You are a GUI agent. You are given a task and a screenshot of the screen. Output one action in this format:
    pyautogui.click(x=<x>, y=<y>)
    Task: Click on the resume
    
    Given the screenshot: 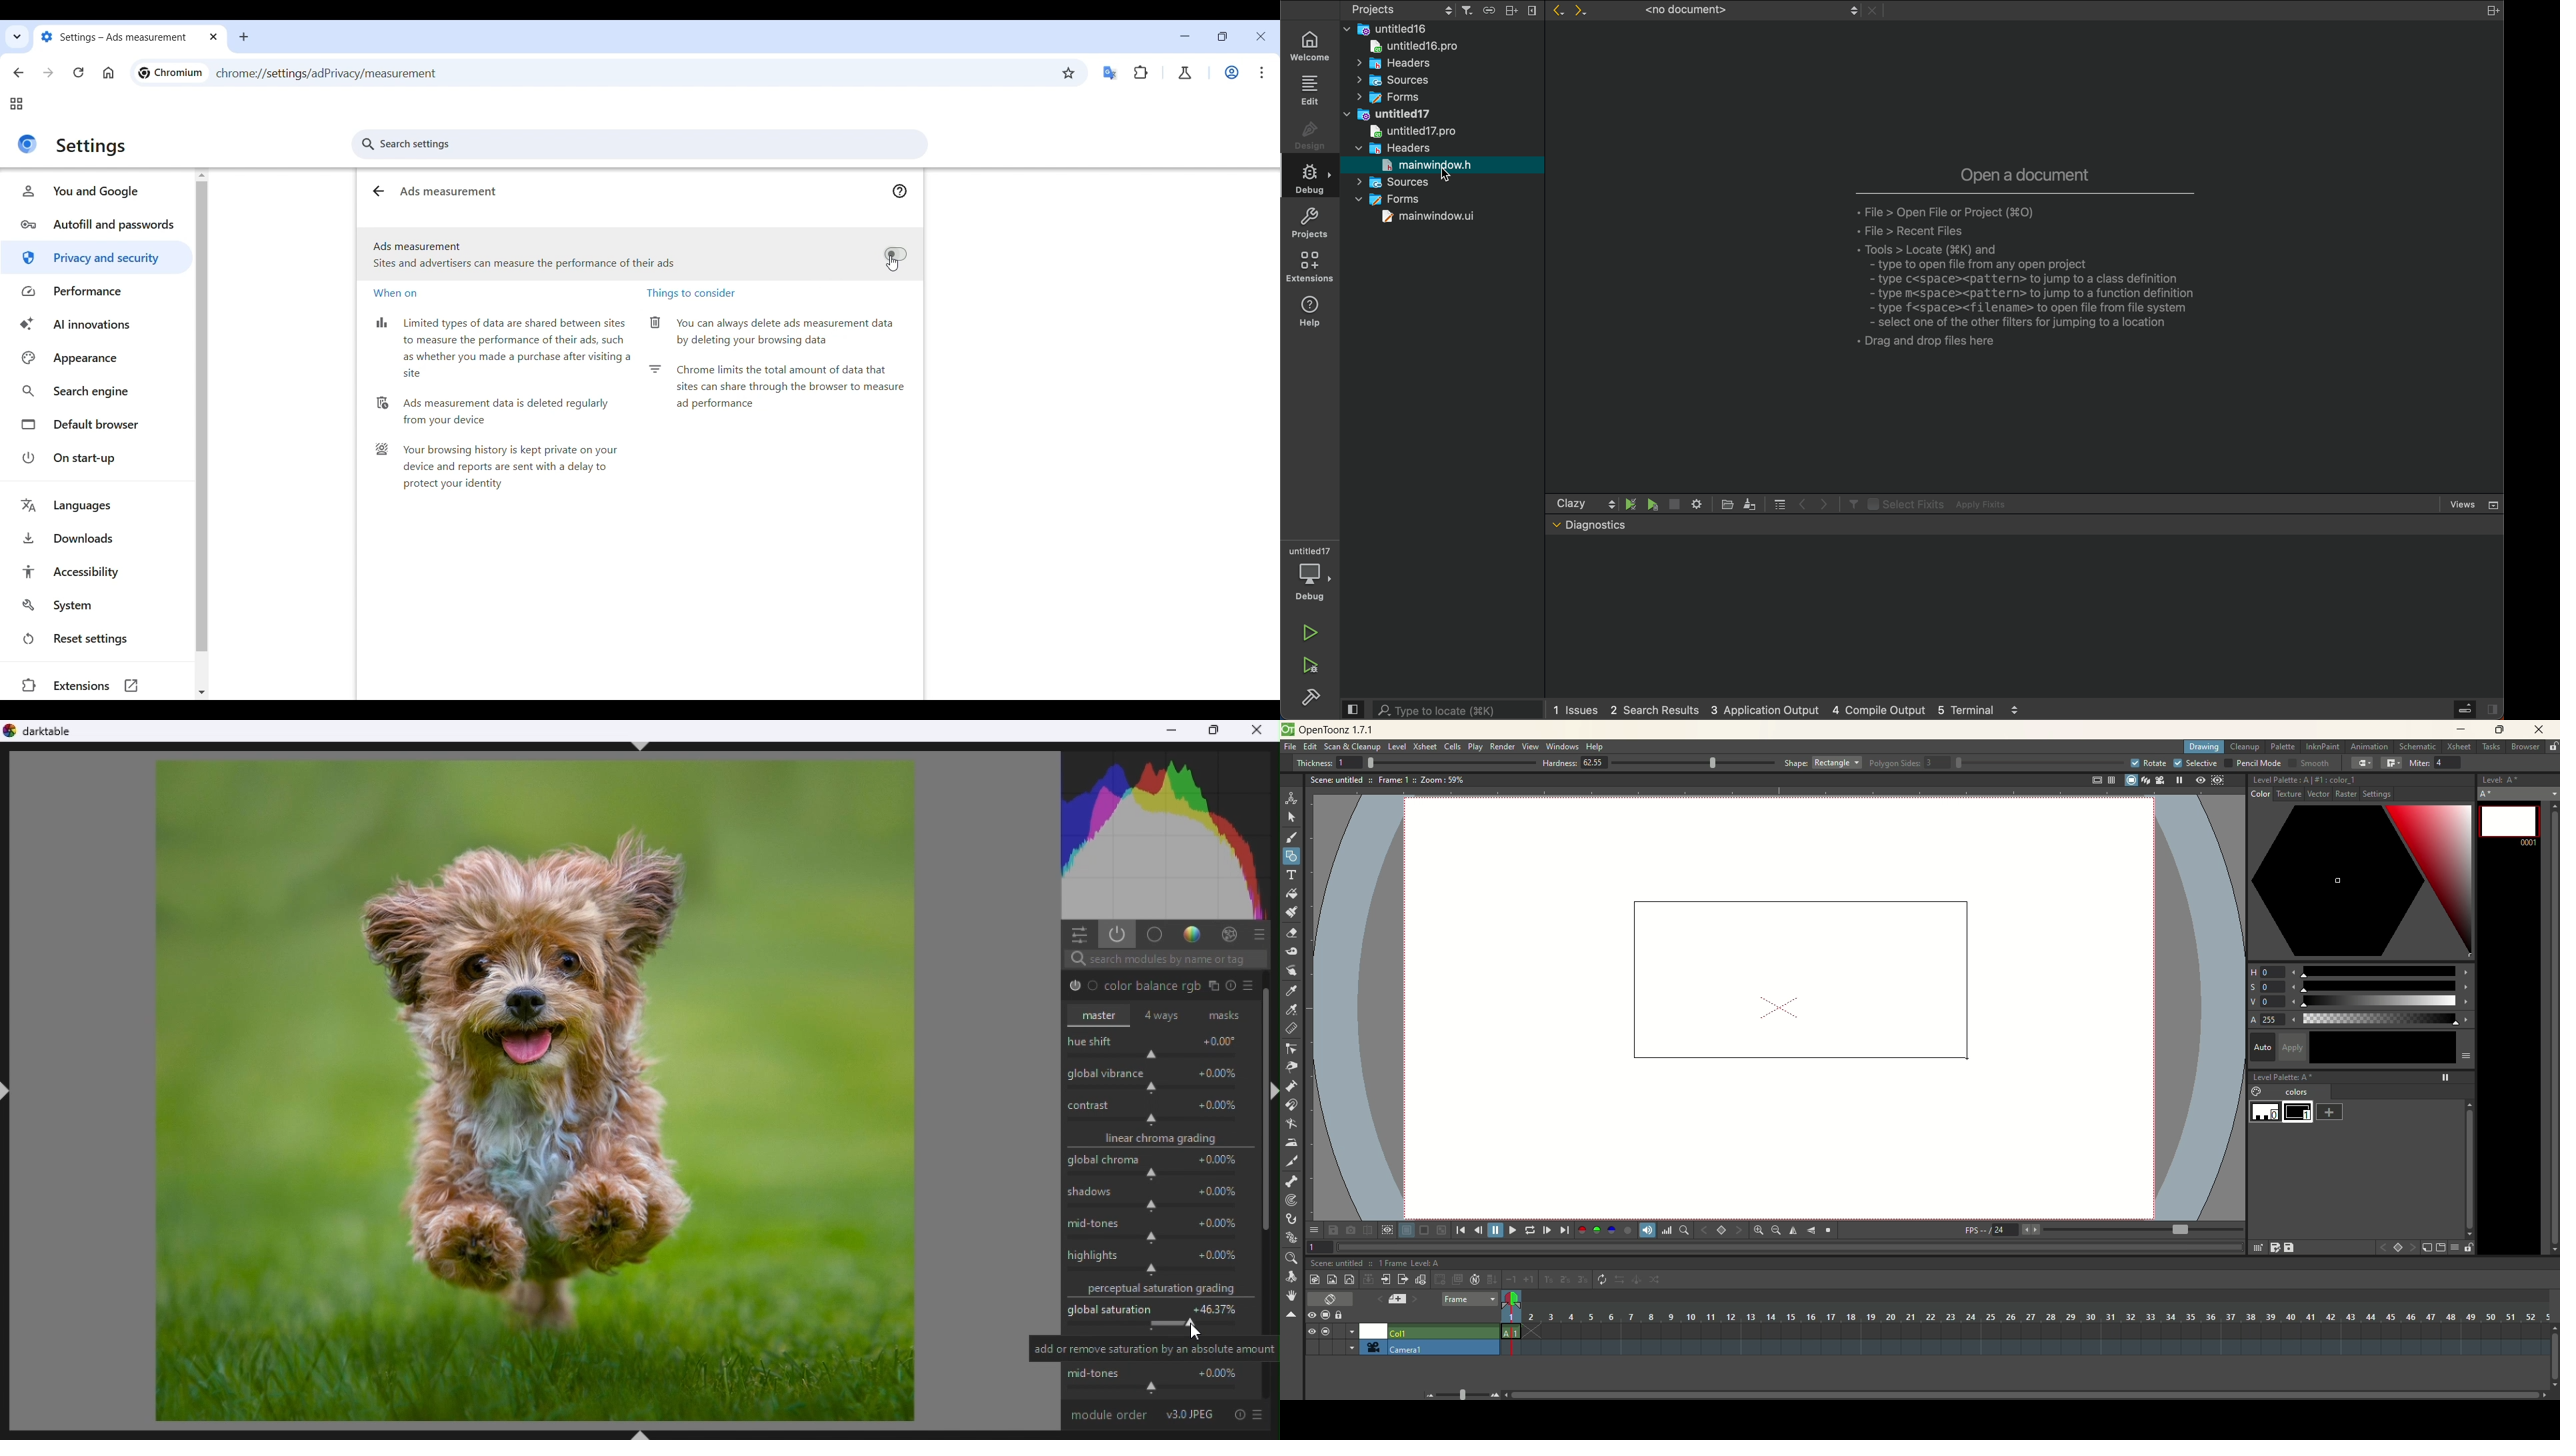 What is the action you would take?
    pyautogui.click(x=1653, y=505)
    